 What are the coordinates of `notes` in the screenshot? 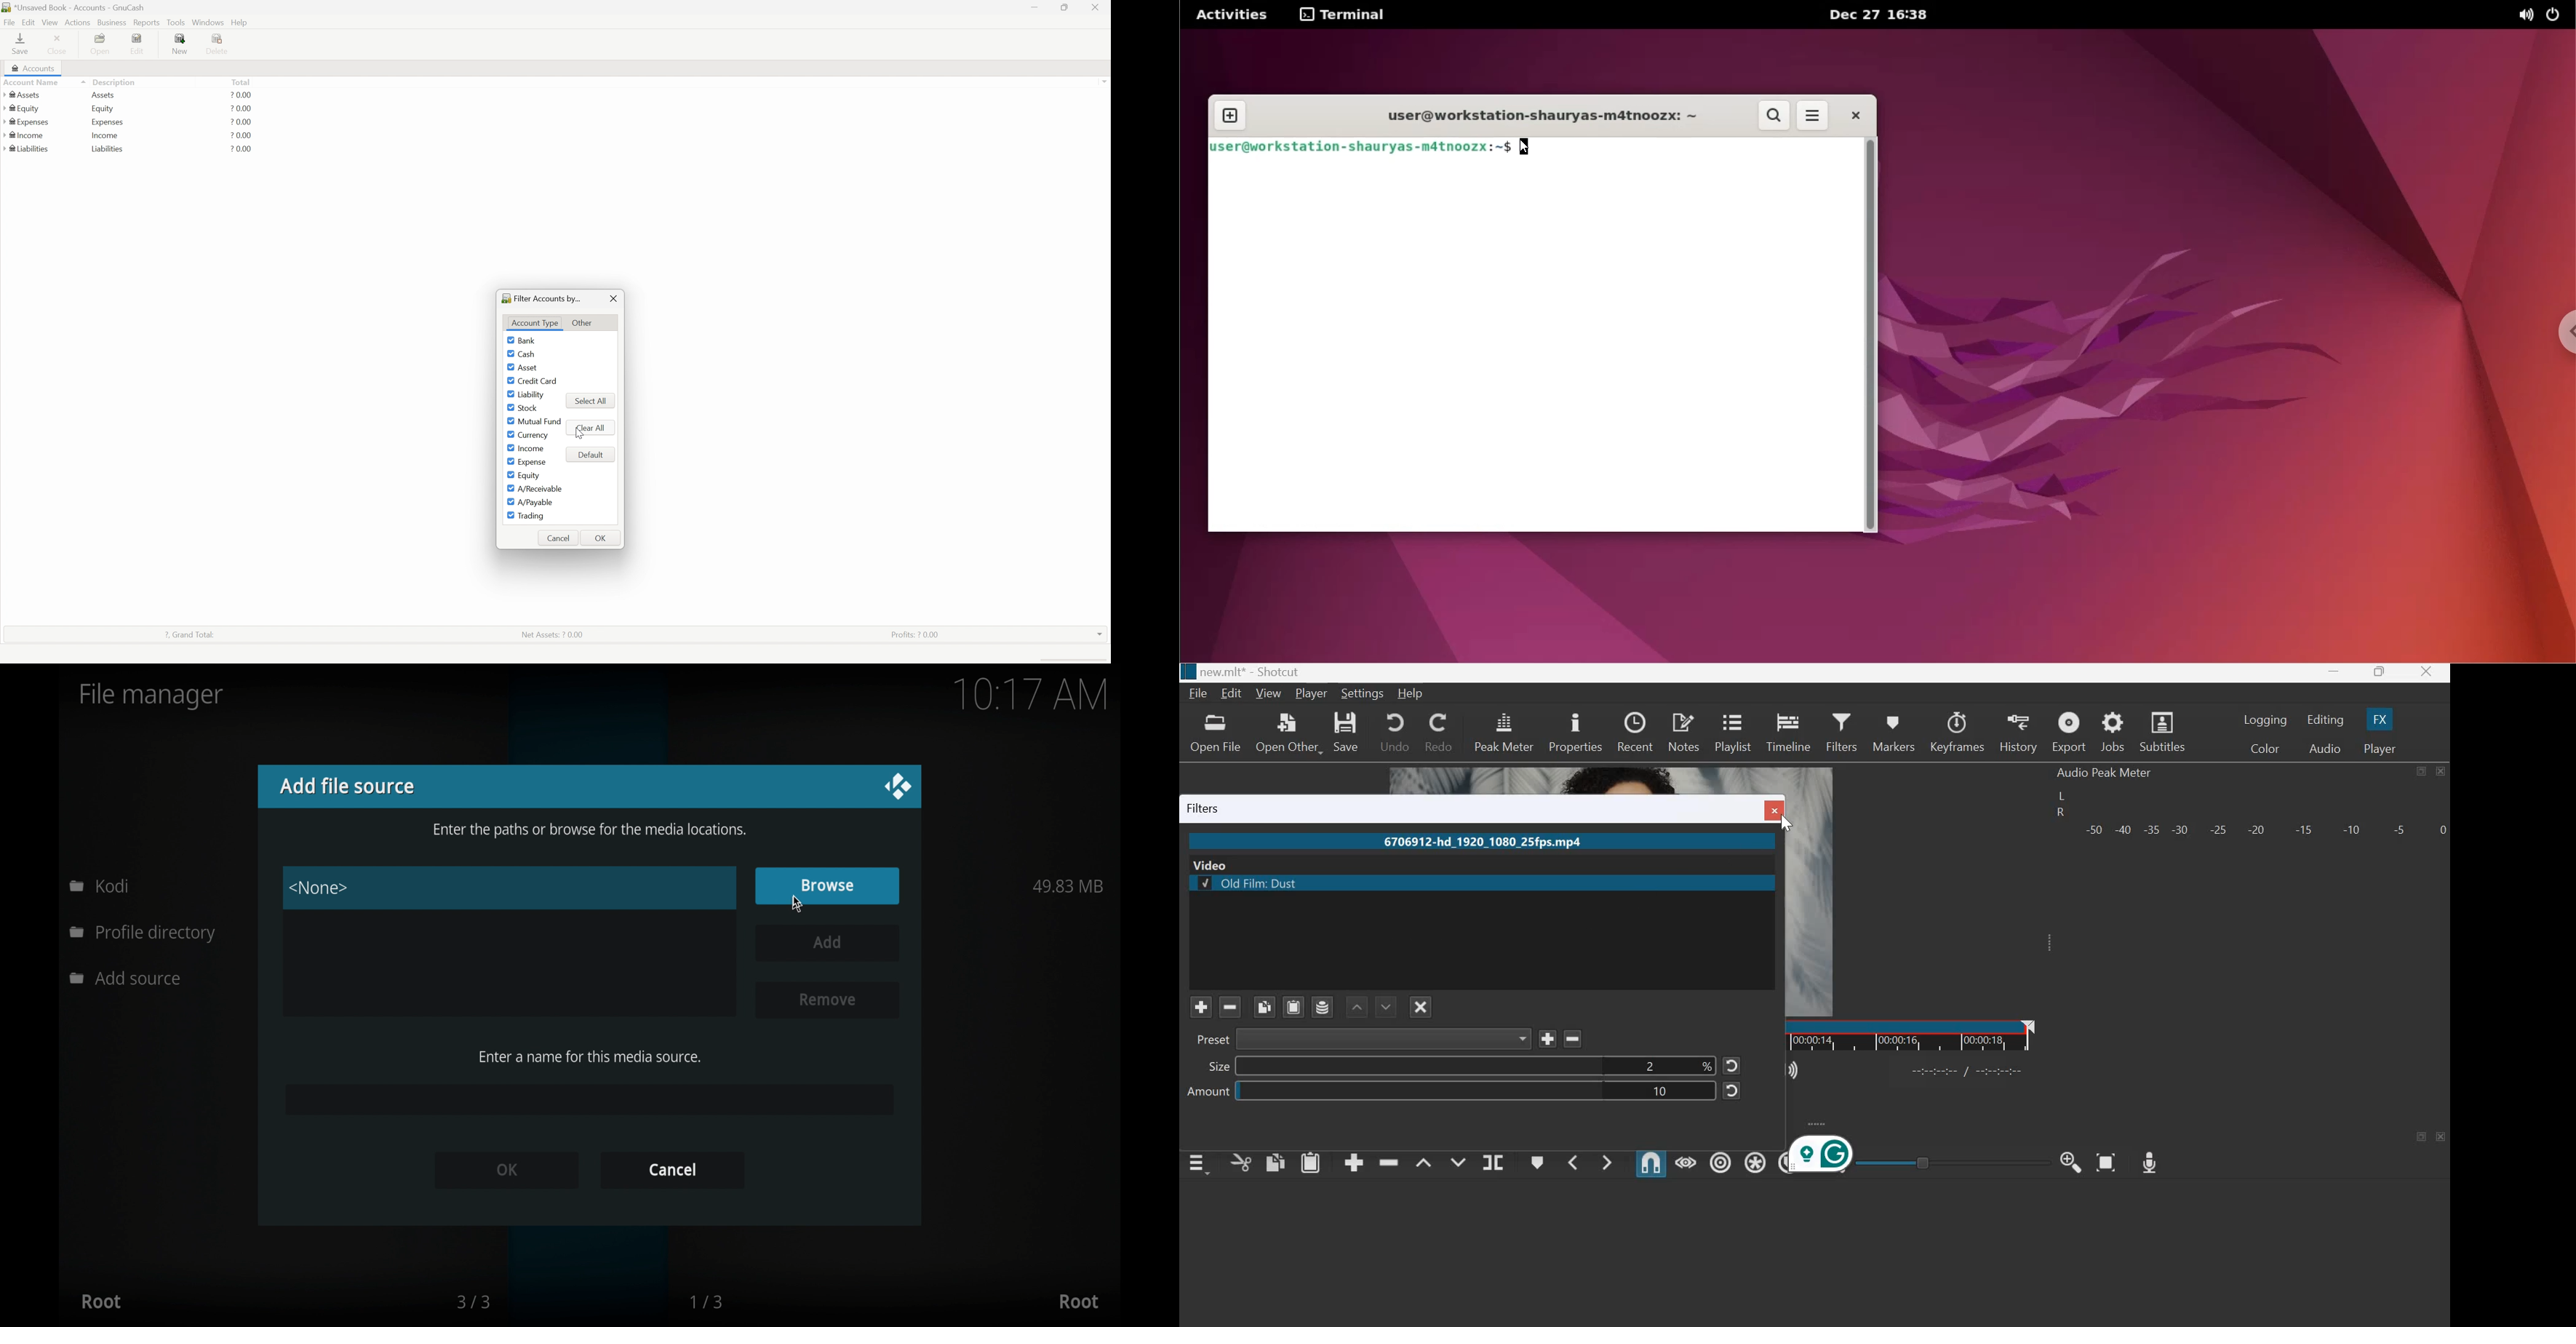 It's located at (1684, 731).